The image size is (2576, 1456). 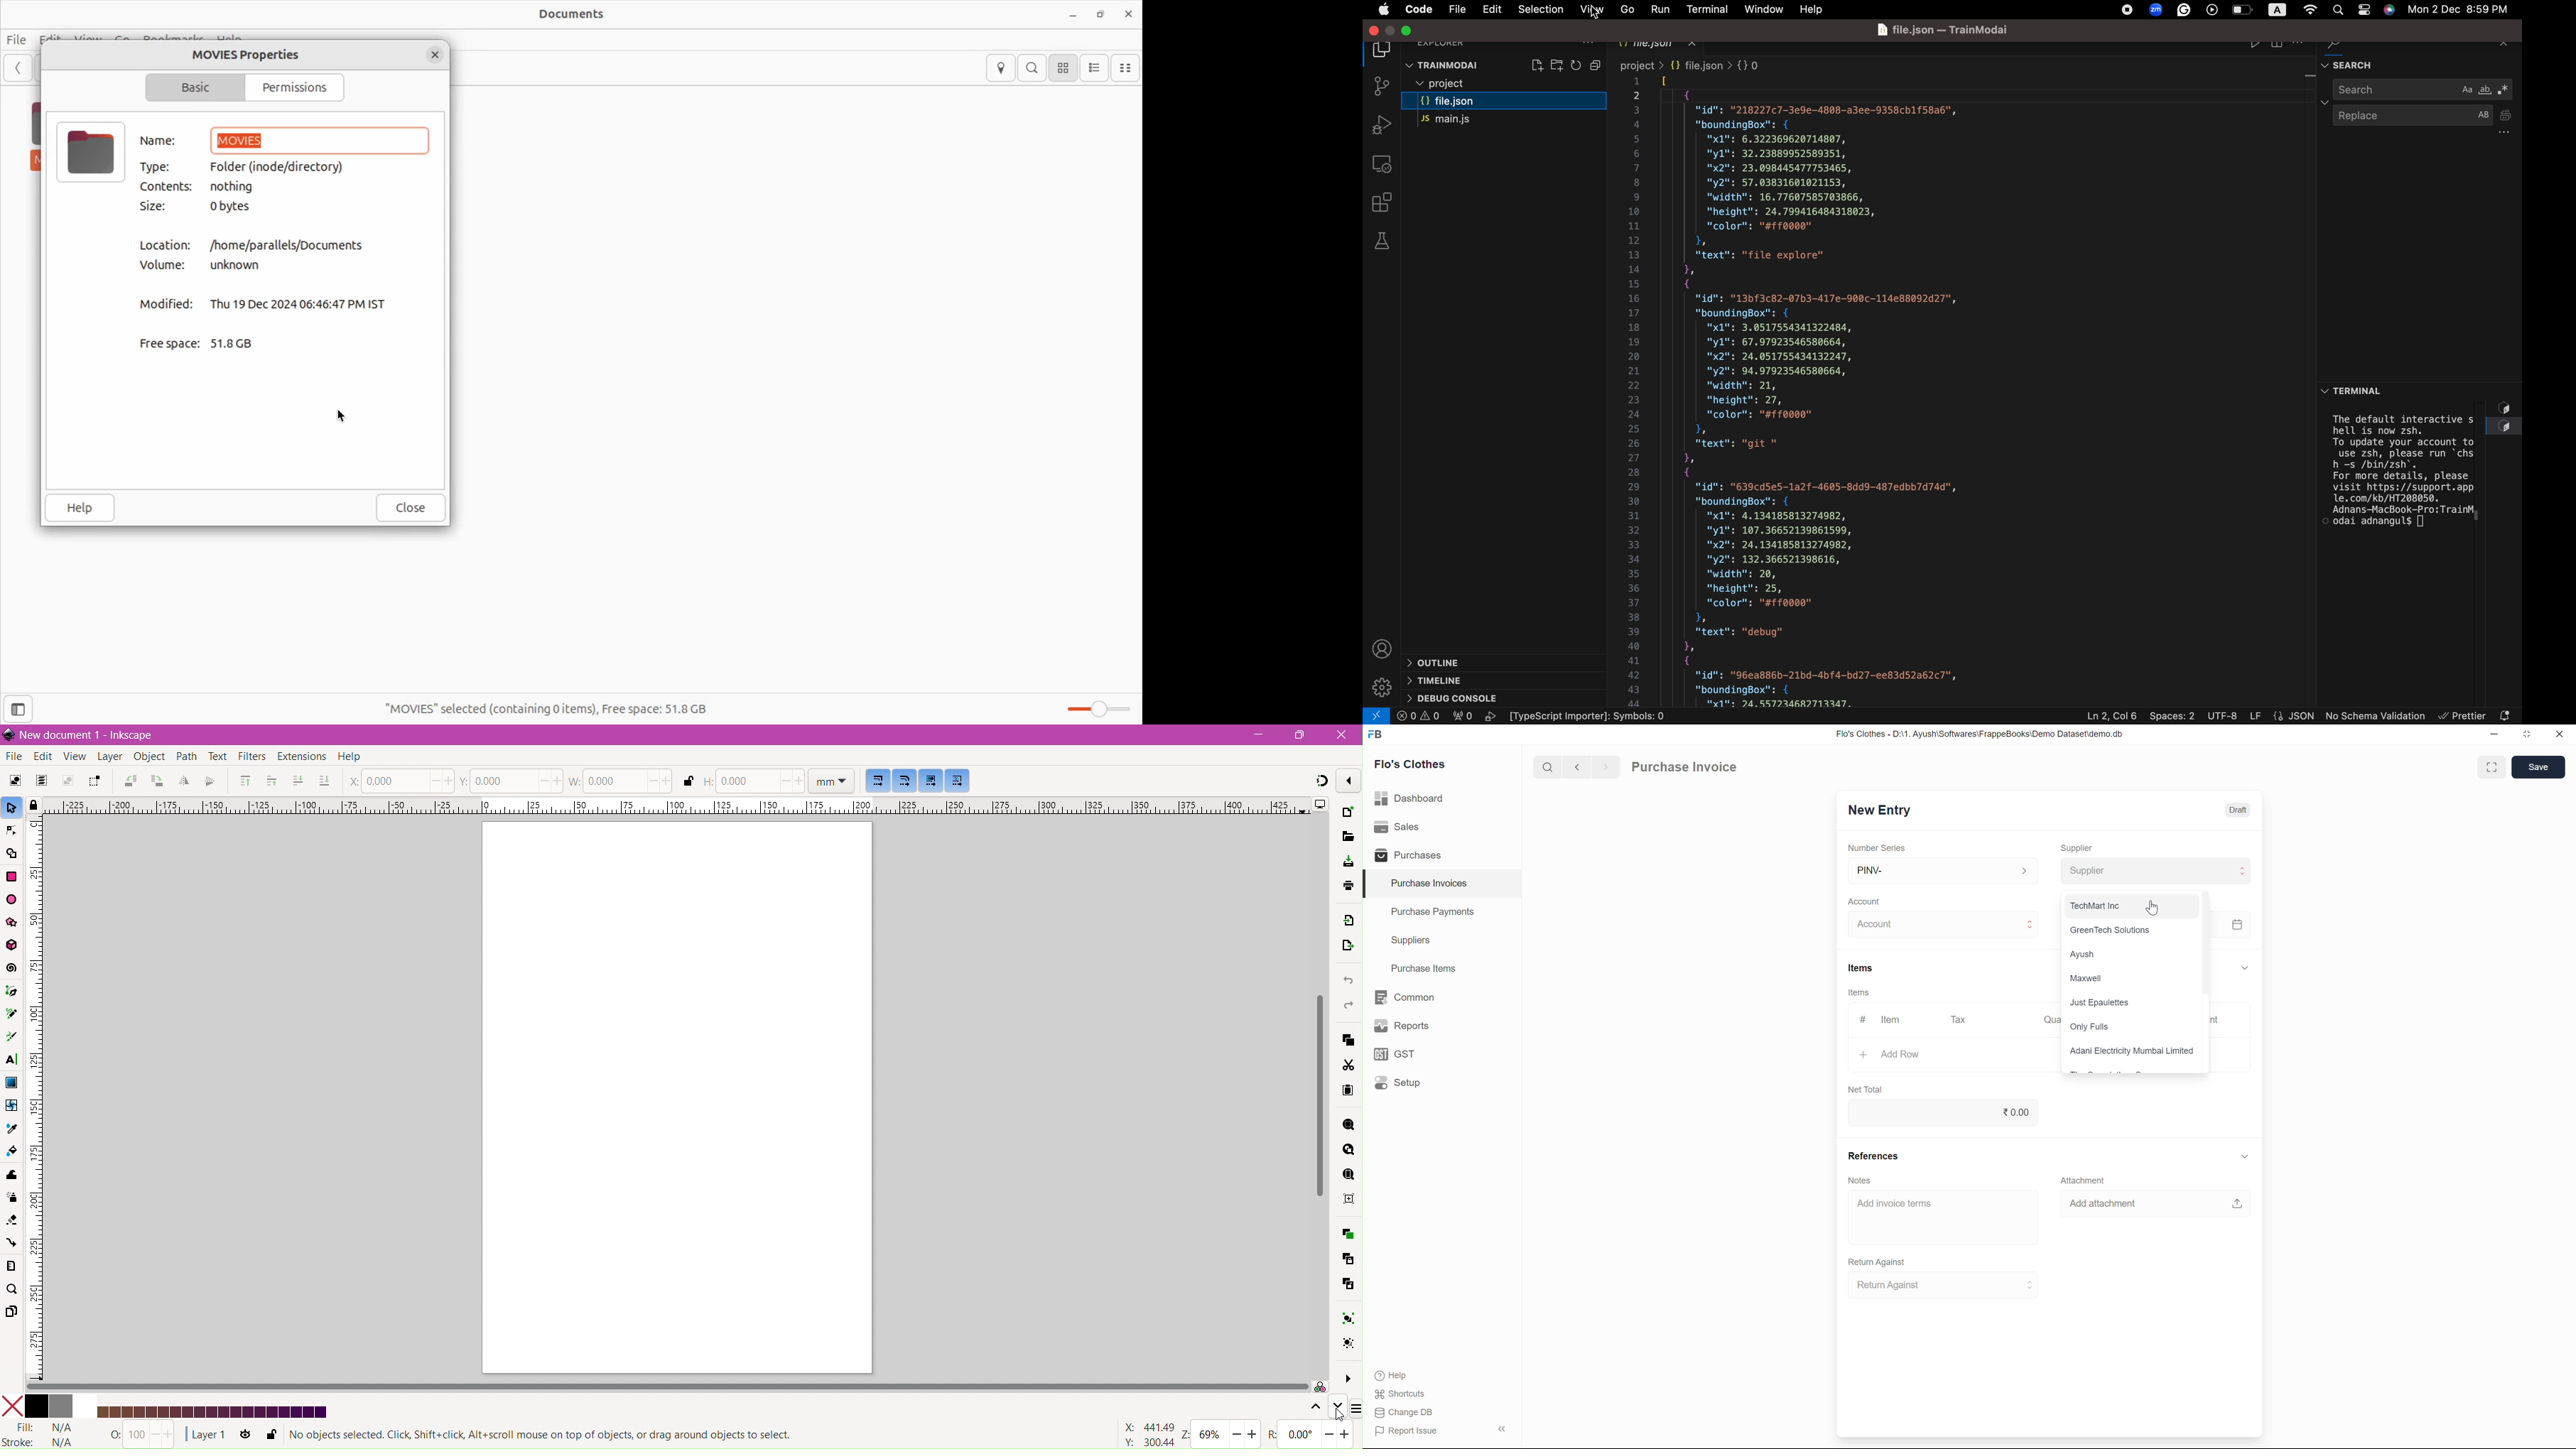 I want to click on Cursor, so click(x=2153, y=908).